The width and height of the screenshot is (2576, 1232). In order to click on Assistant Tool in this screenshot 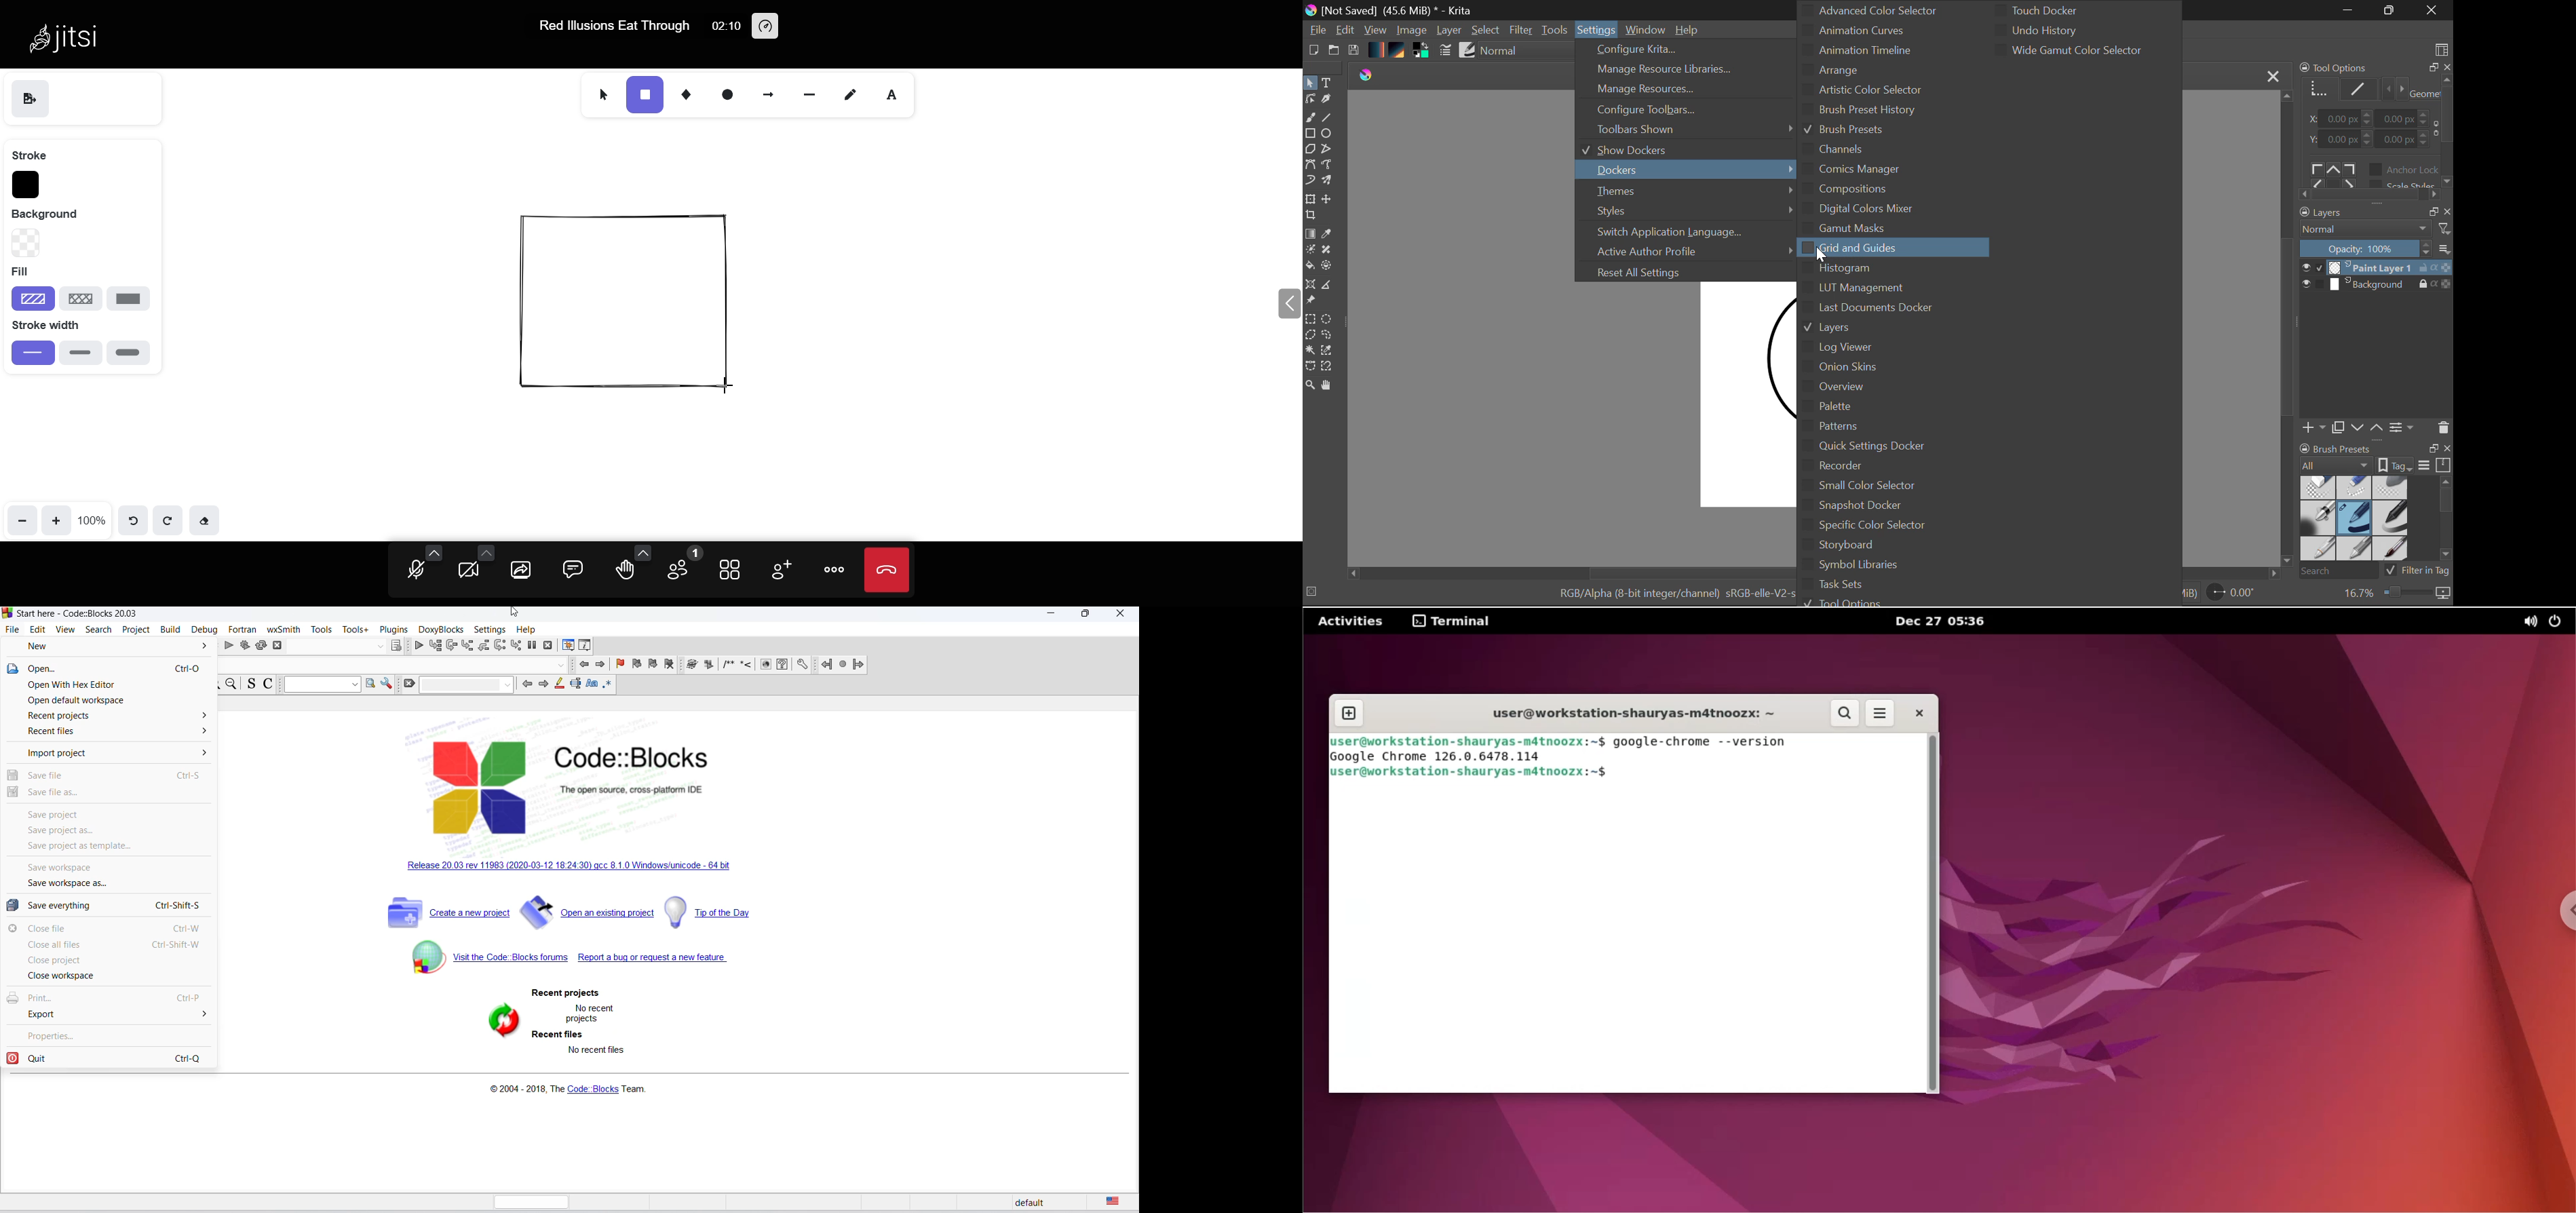, I will do `click(1311, 285)`.